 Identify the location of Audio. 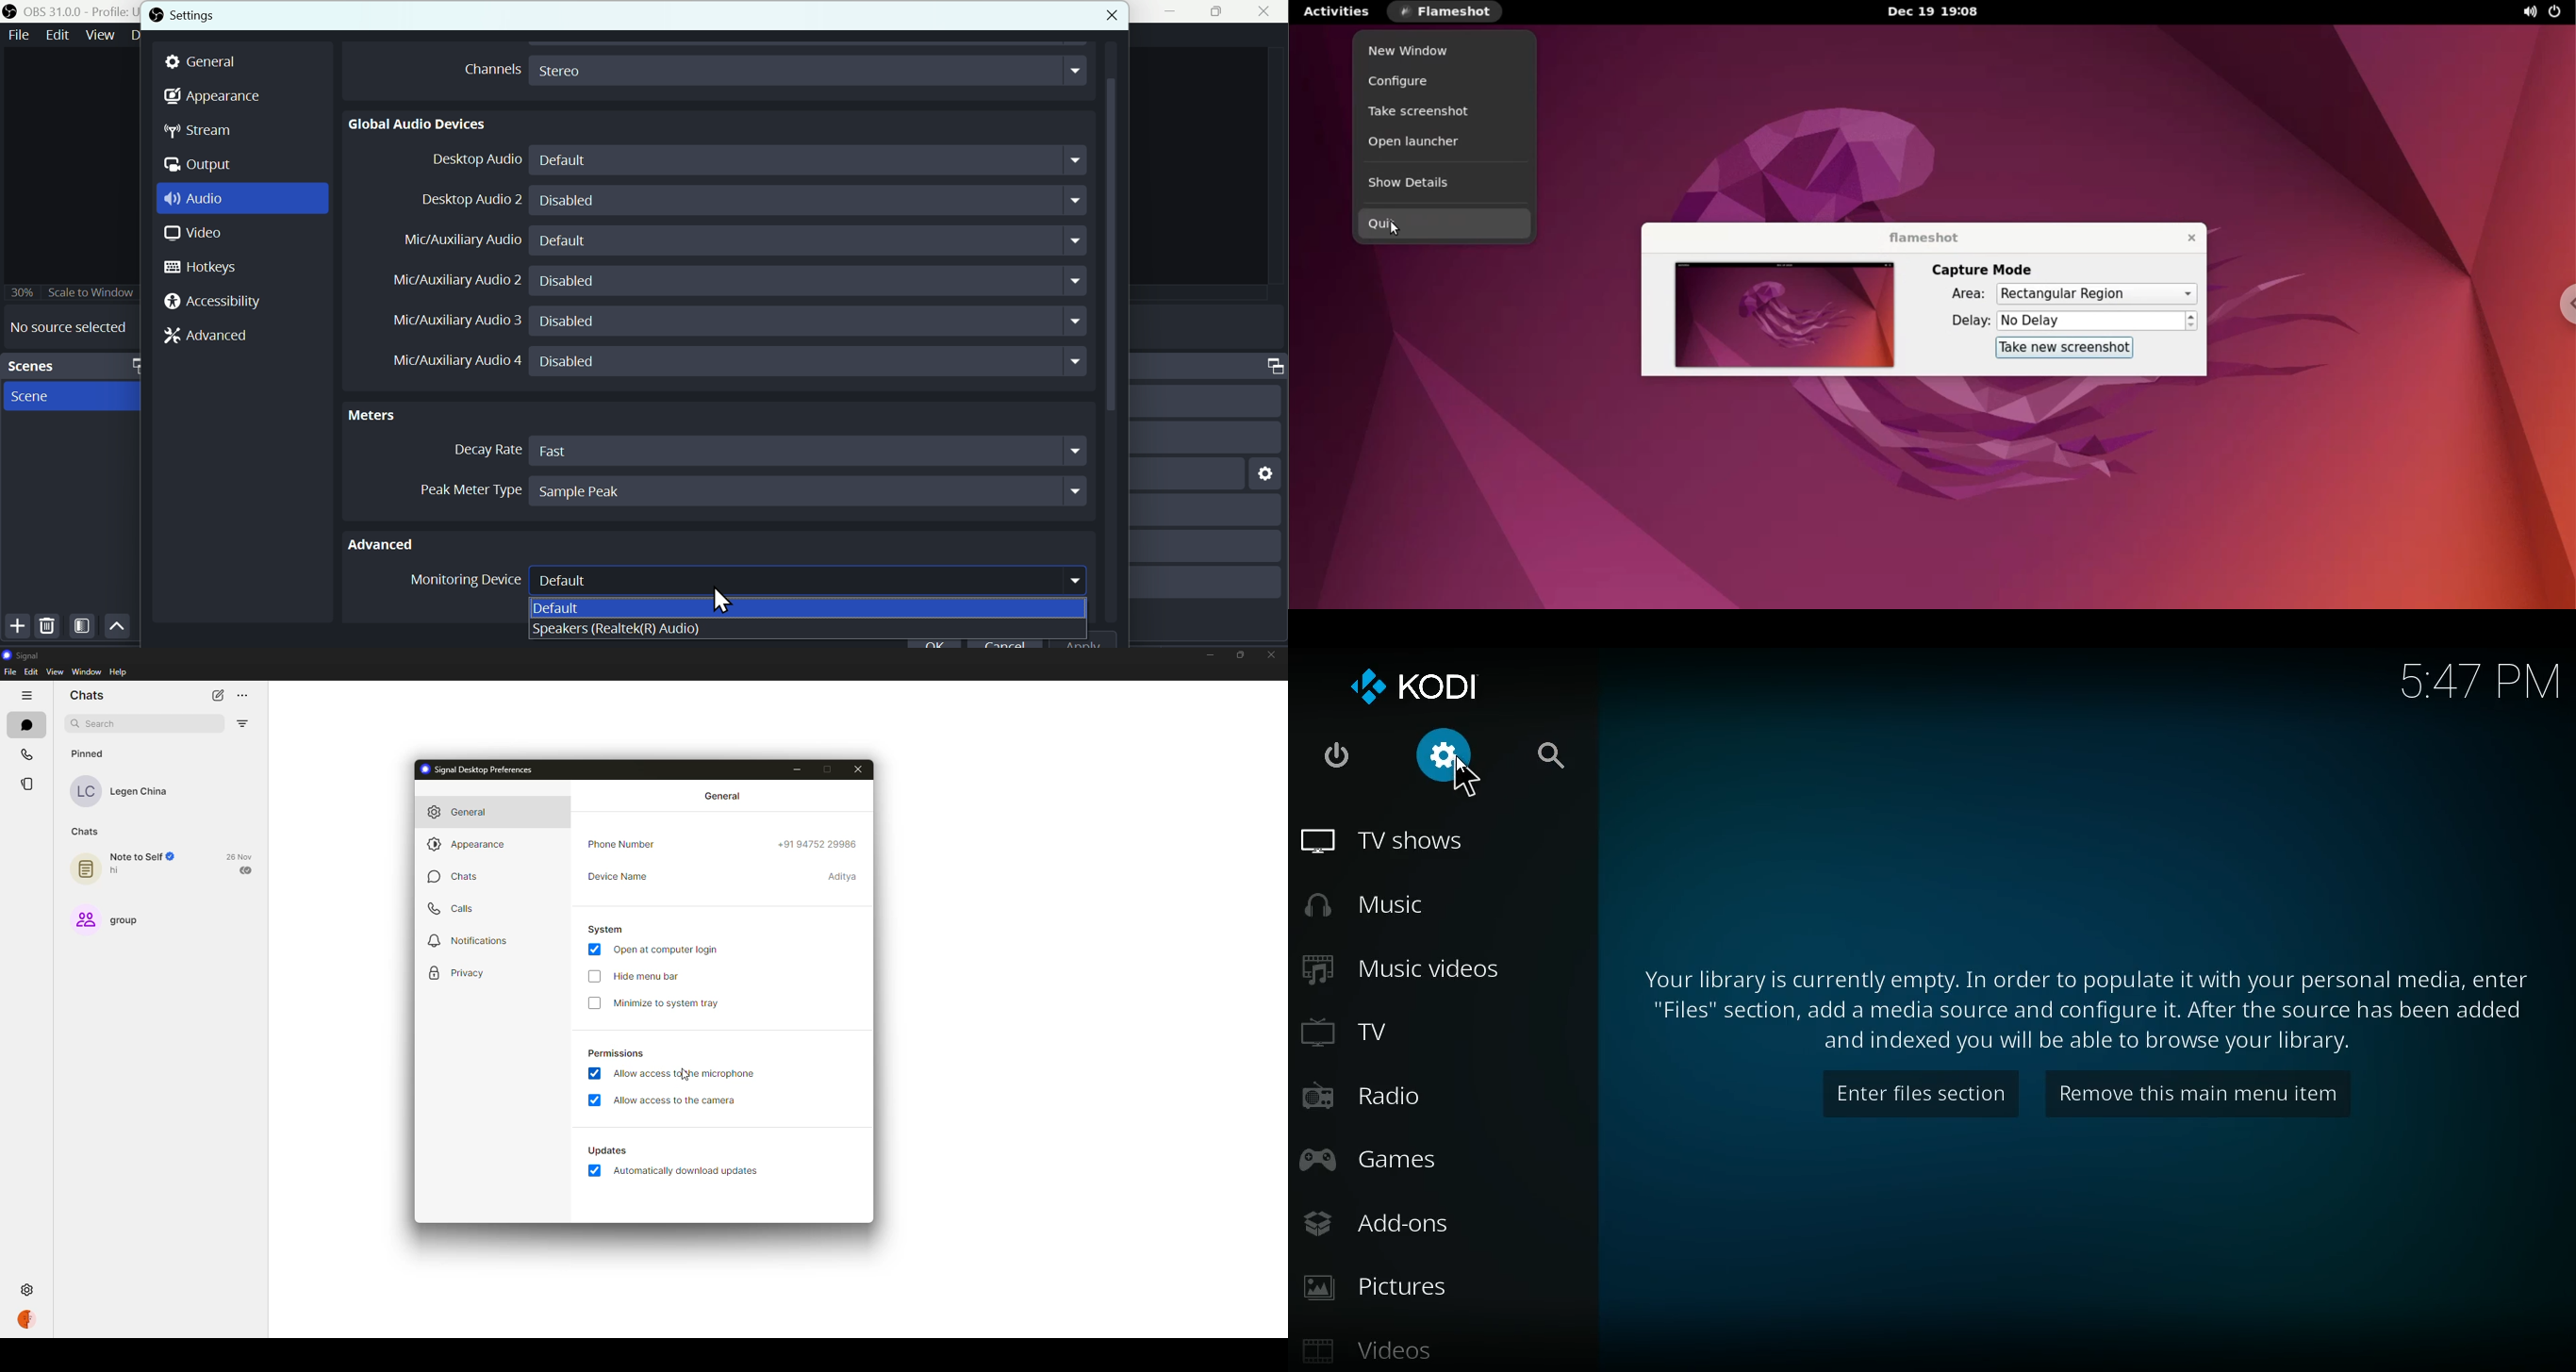
(200, 200).